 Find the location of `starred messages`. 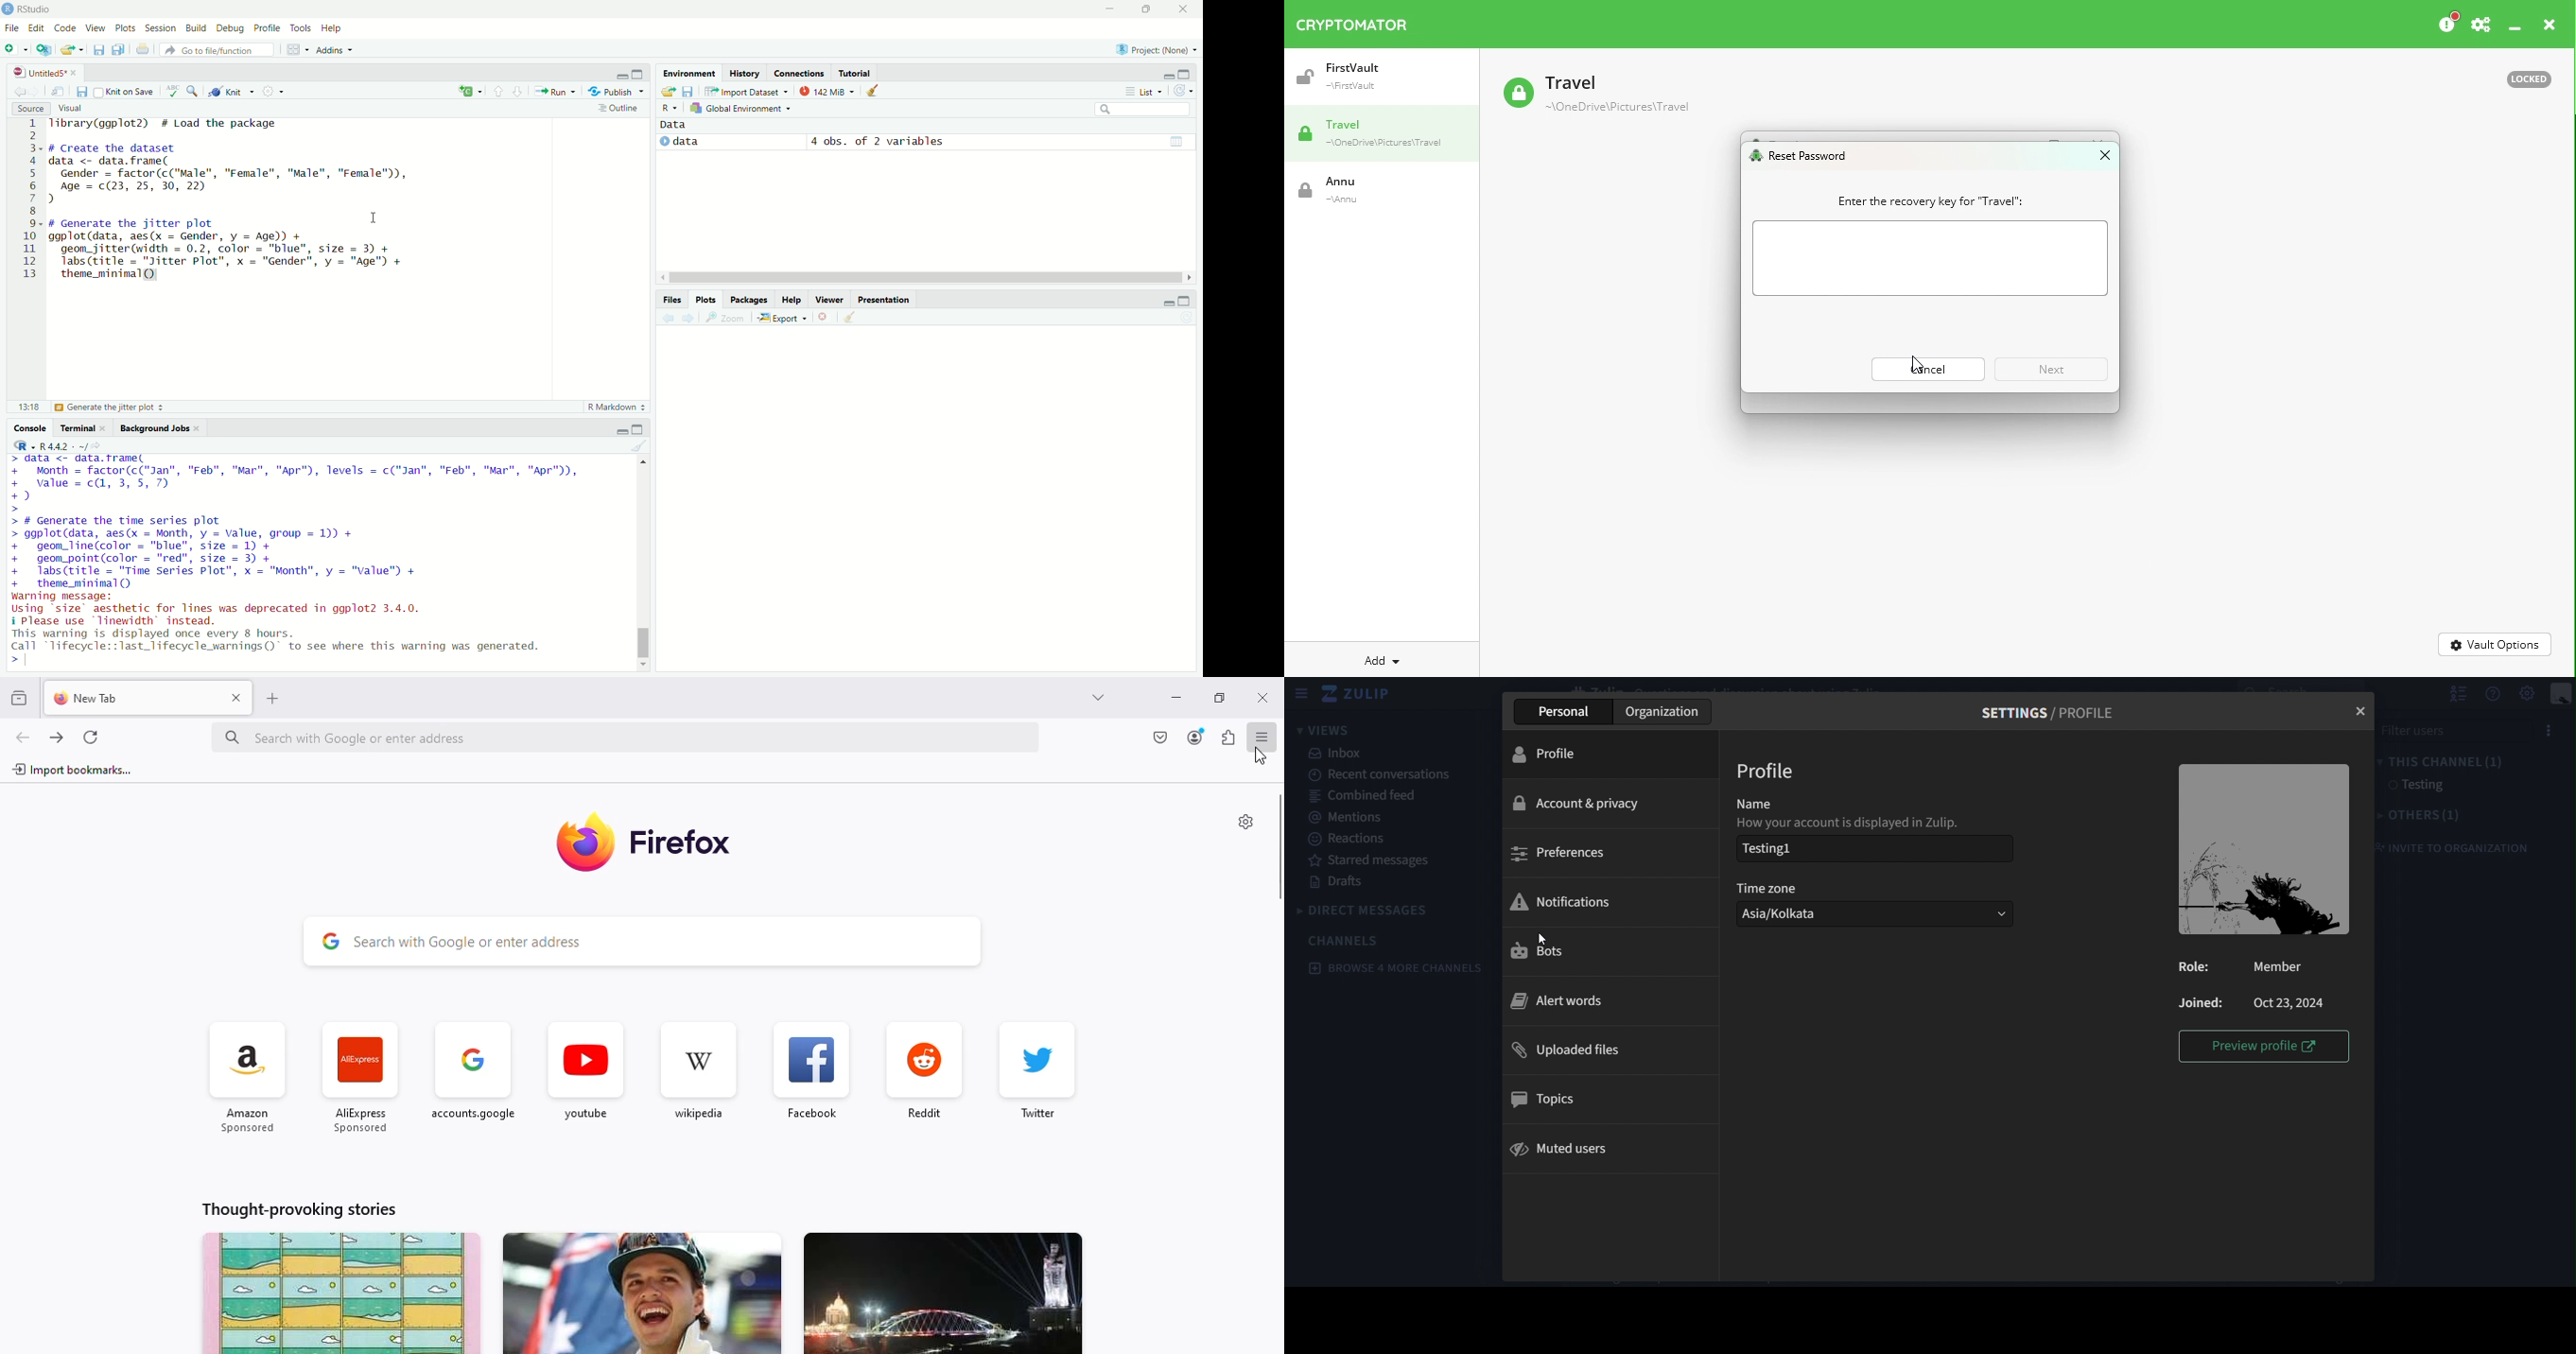

starred messages is located at coordinates (1372, 860).